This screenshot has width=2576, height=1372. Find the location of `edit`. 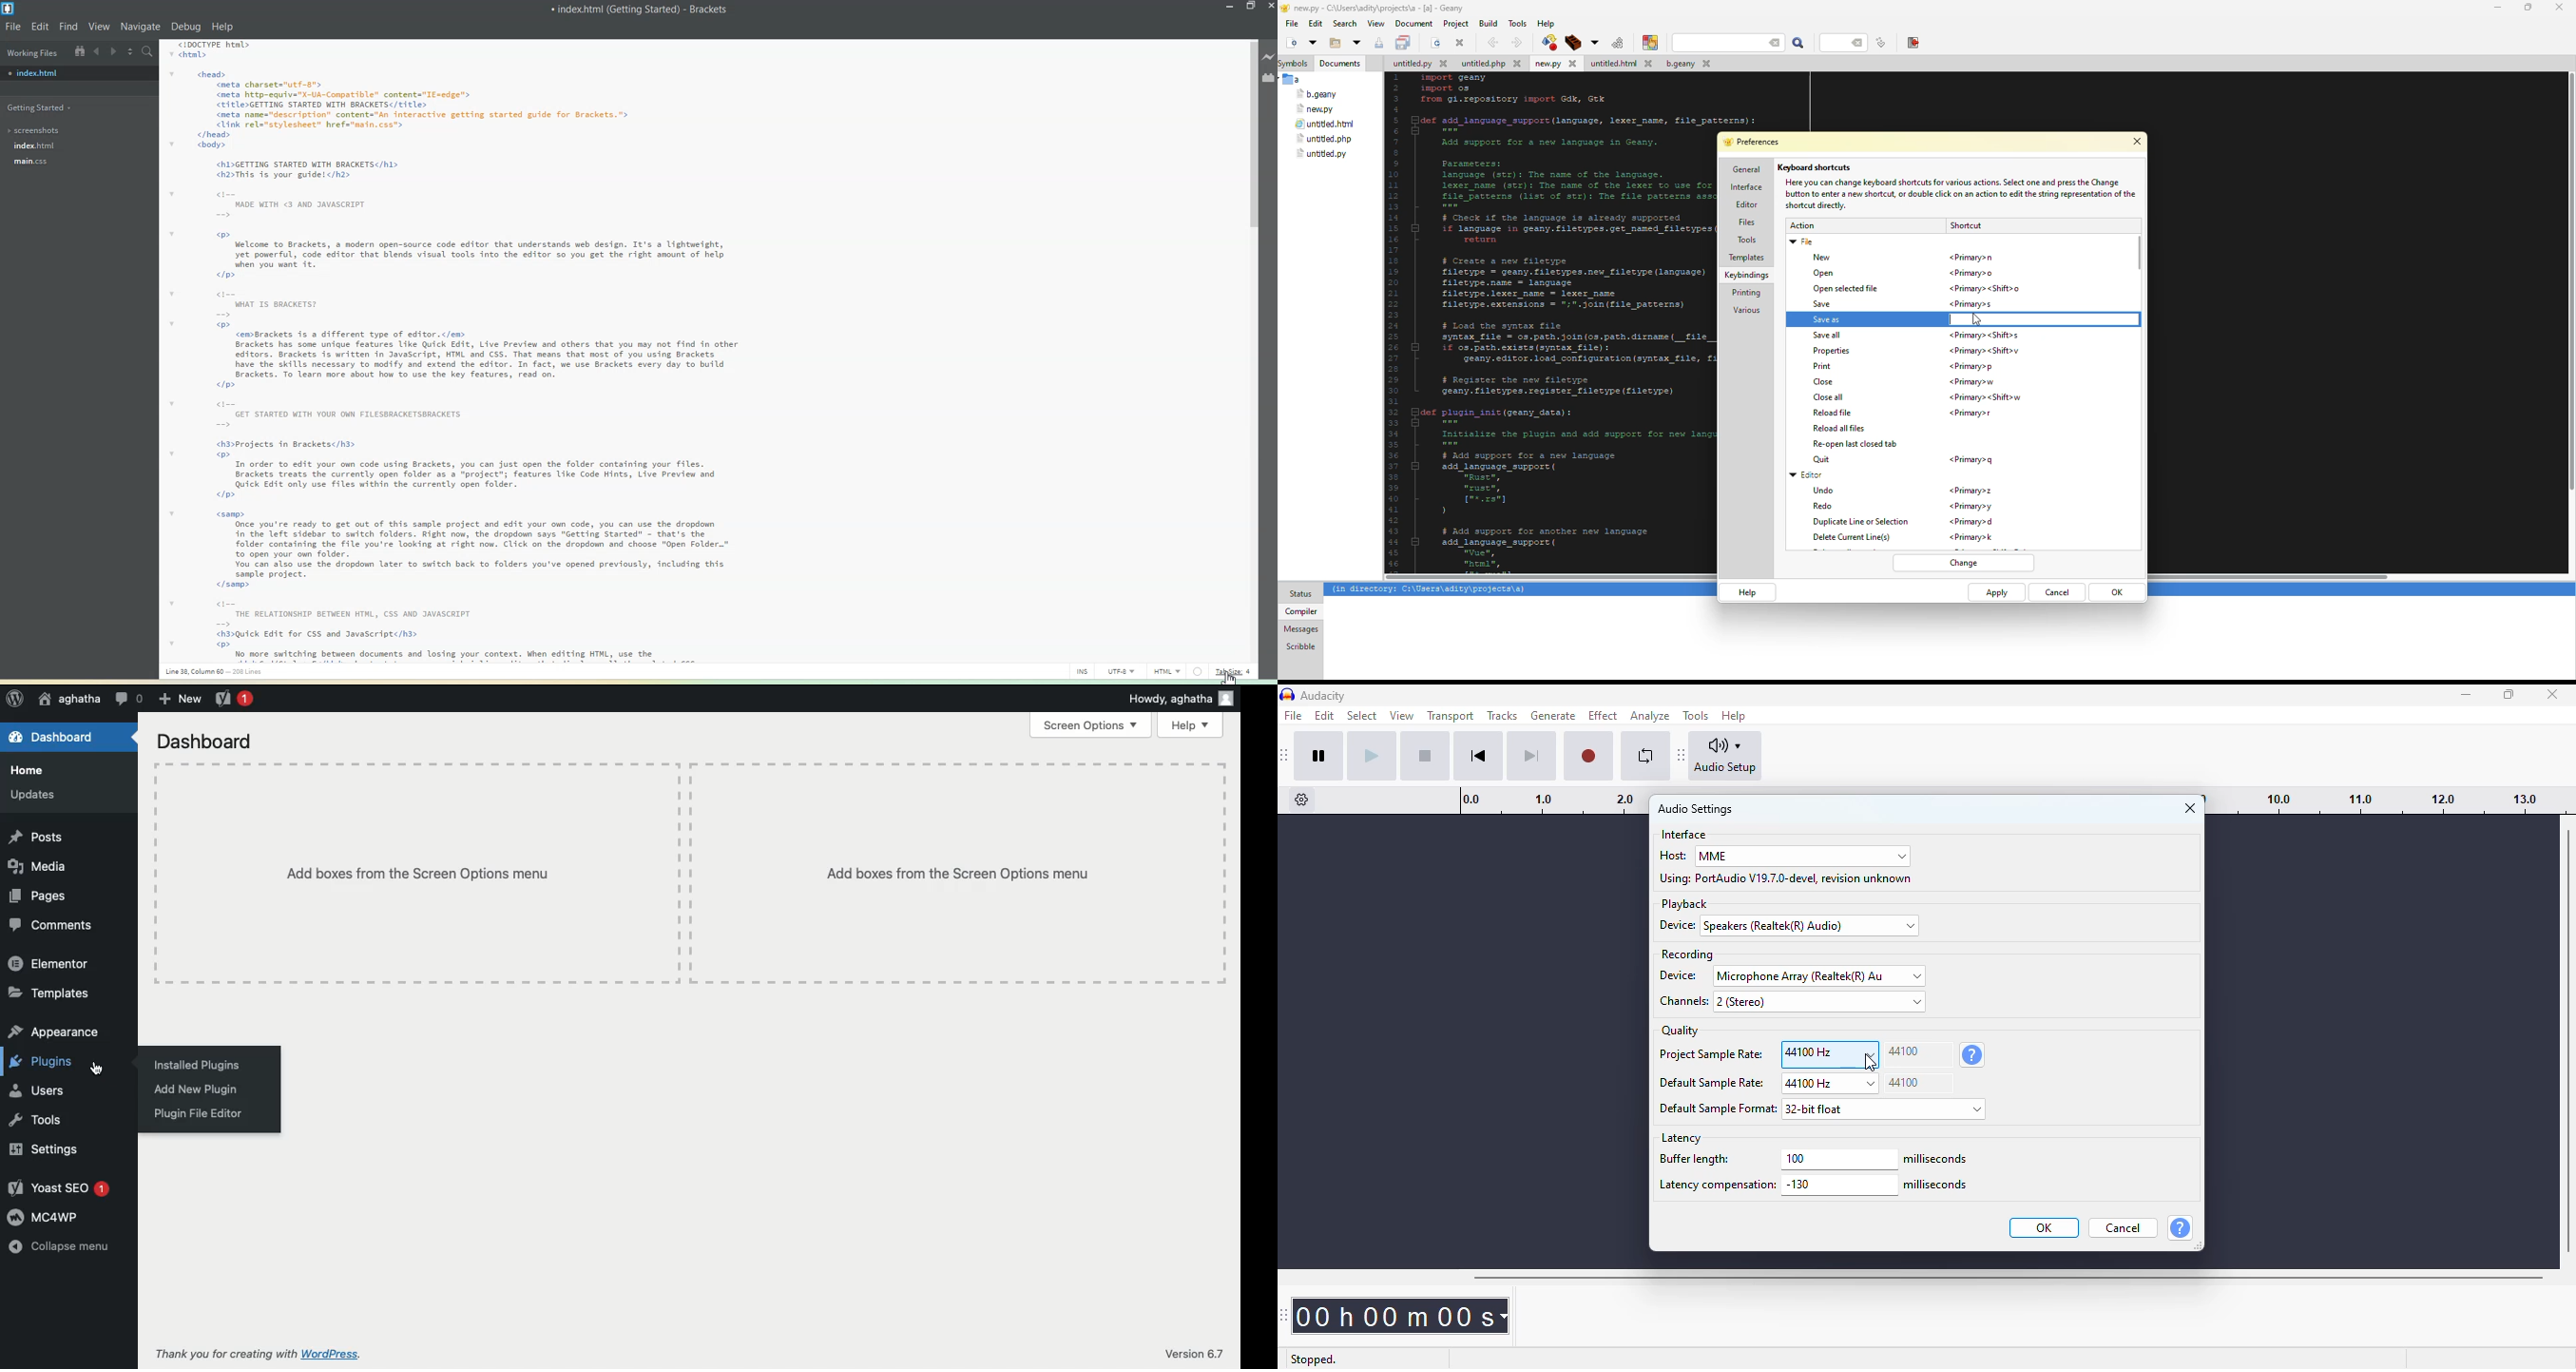

edit is located at coordinates (1324, 715).